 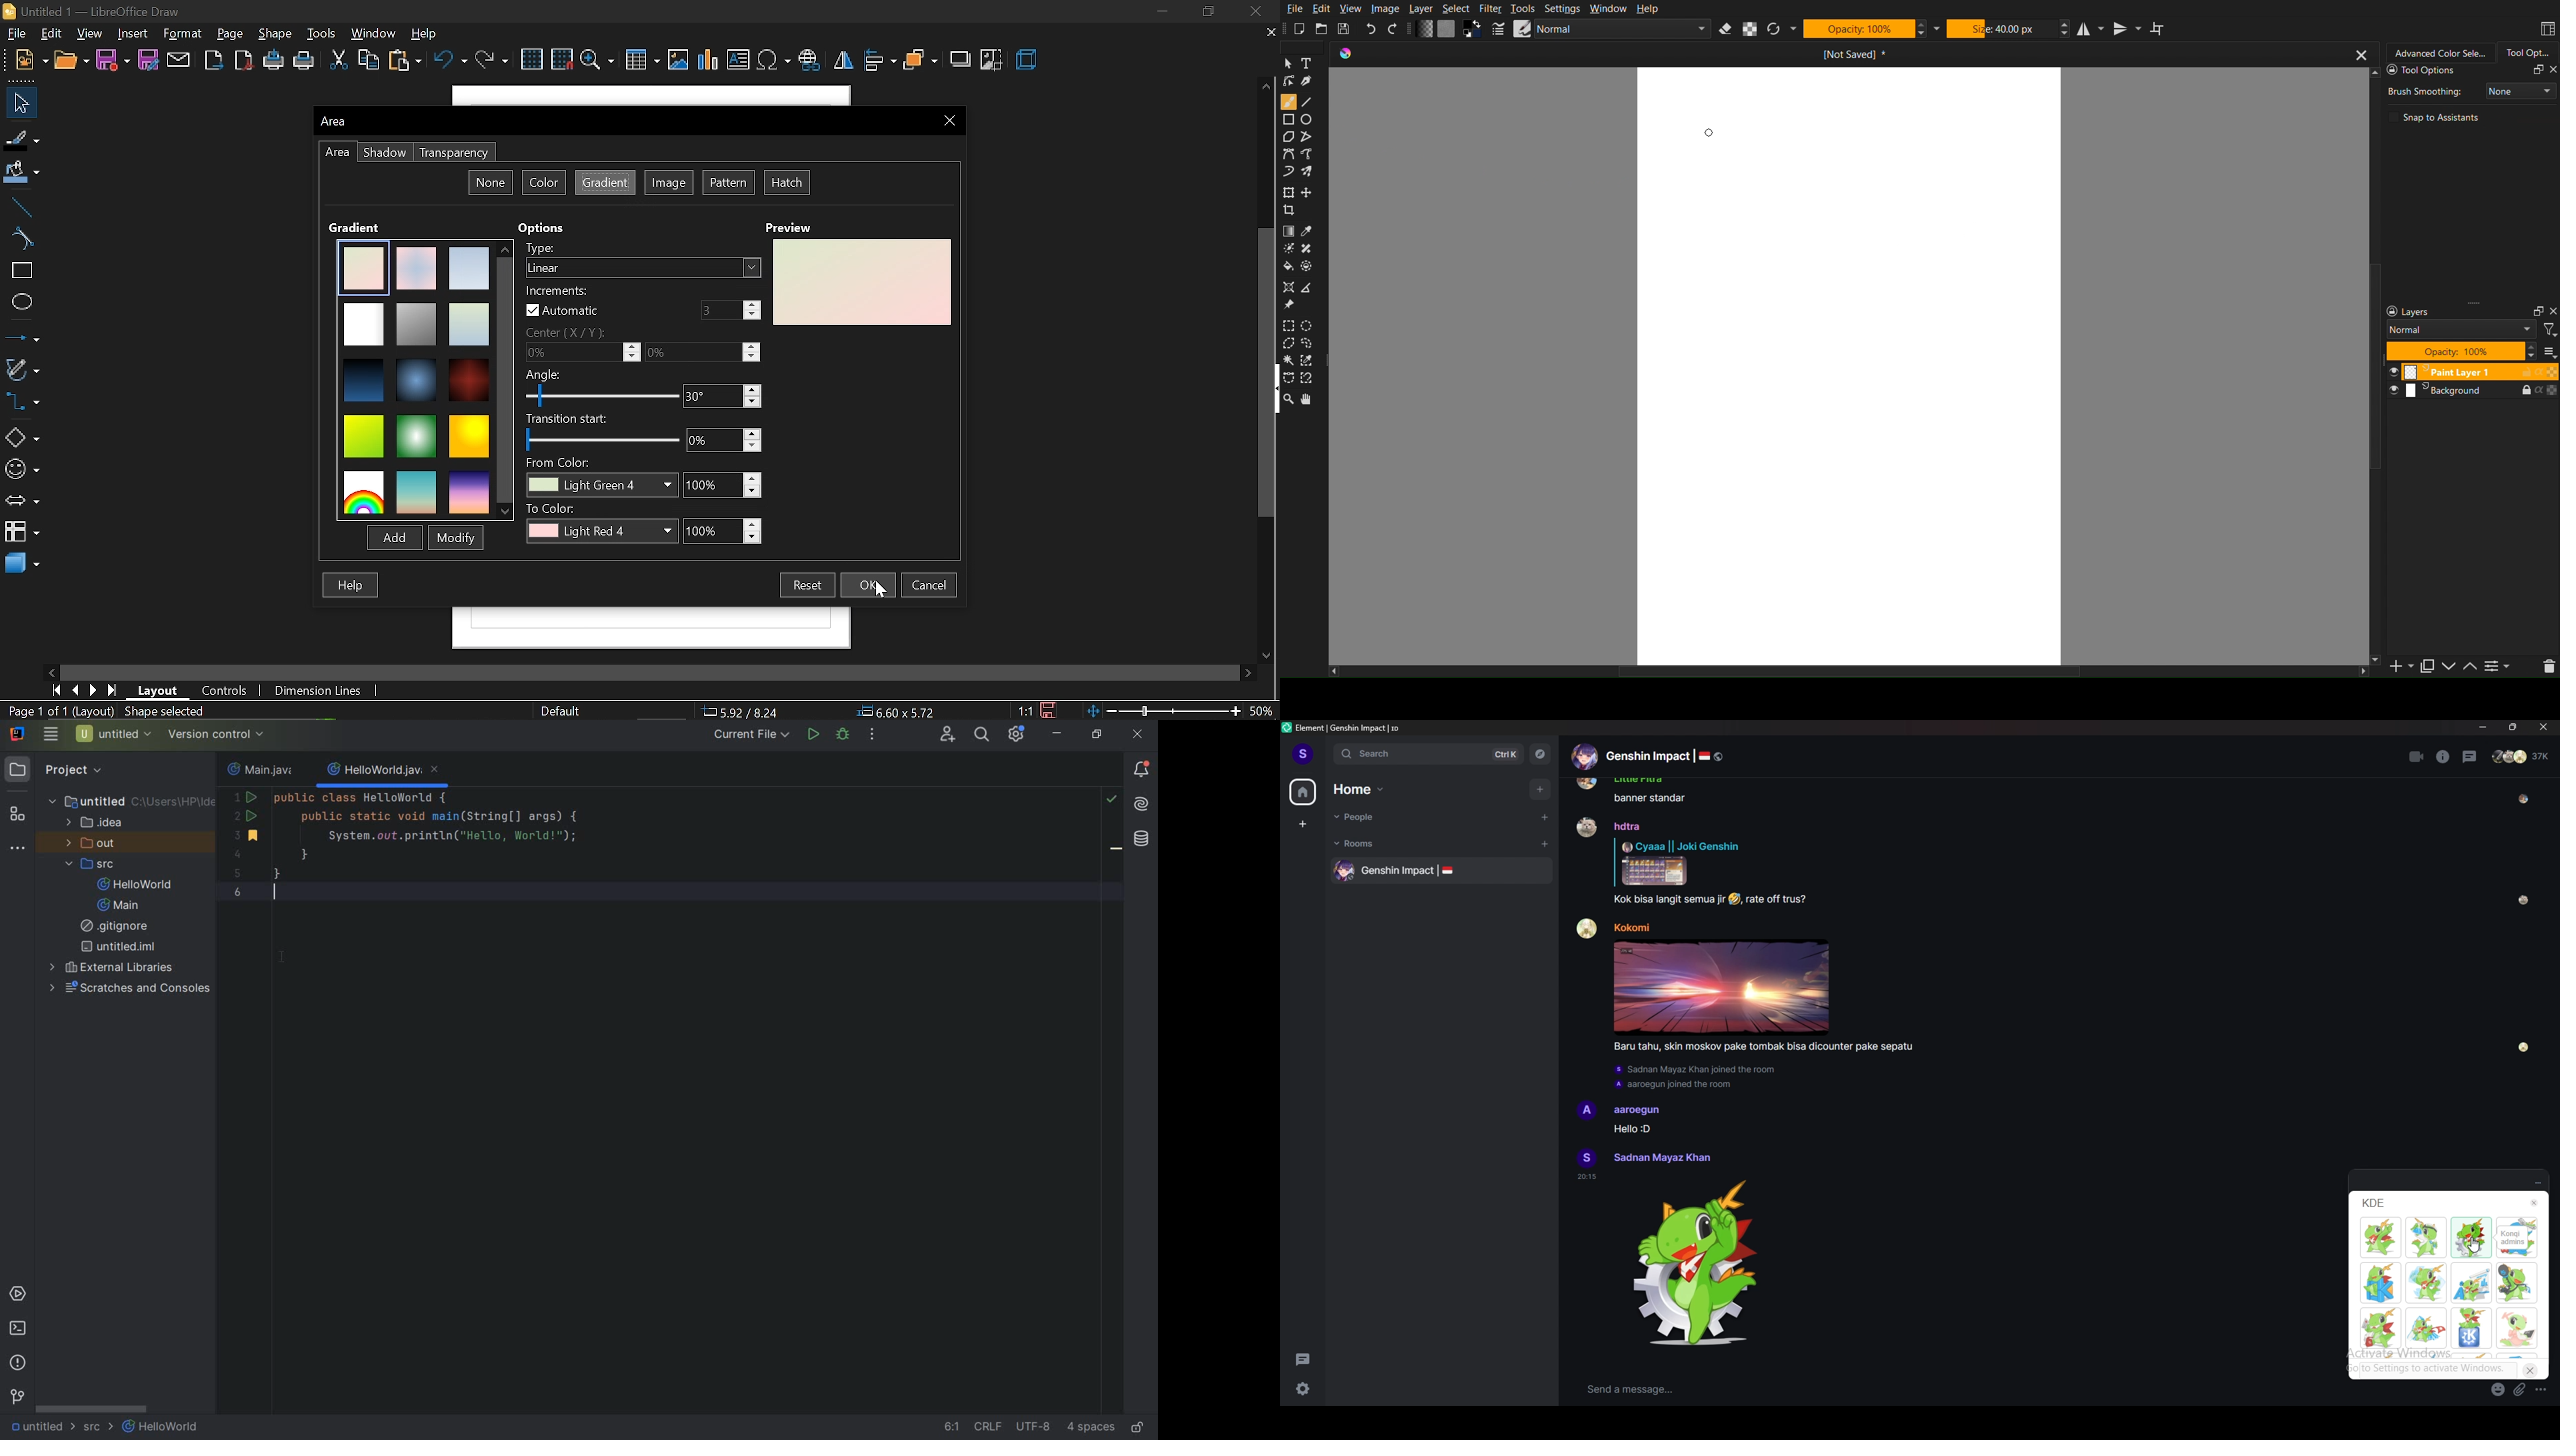 What do you see at coordinates (323, 35) in the screenshot?
I see `tools` at bounding box center [323, 35].